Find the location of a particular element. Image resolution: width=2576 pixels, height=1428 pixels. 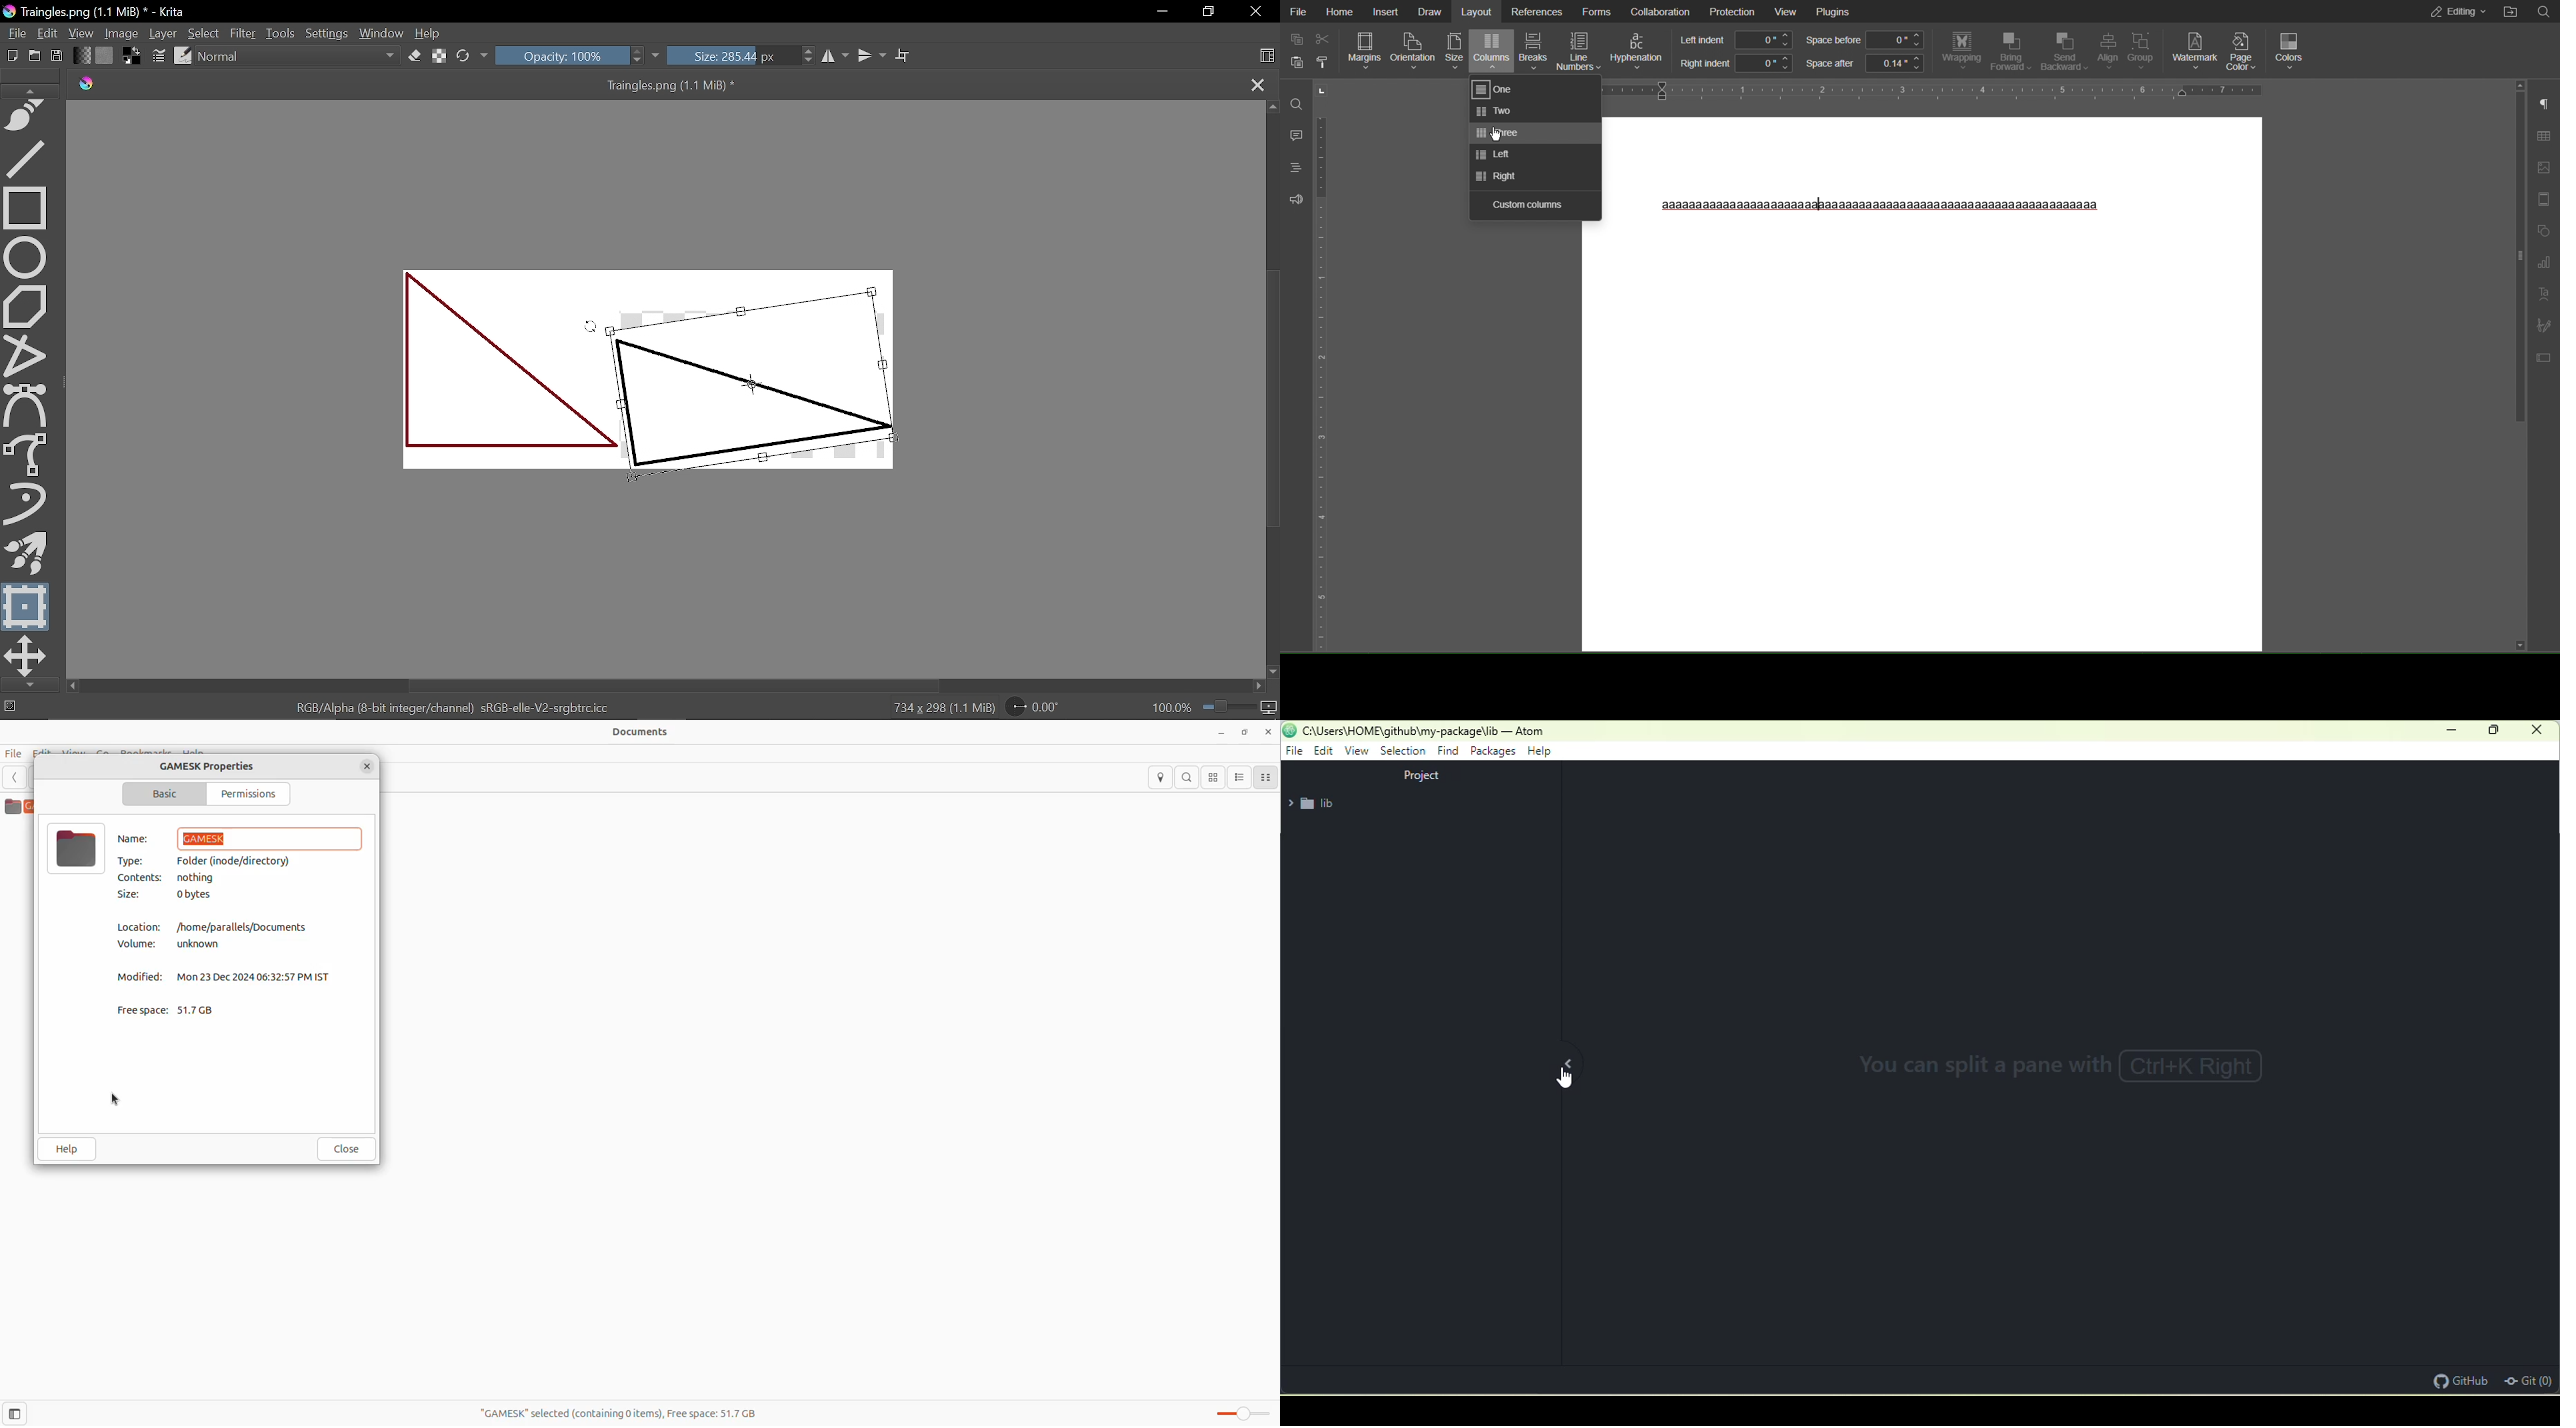

Spaces Before is located at coordinates (1865, 41).